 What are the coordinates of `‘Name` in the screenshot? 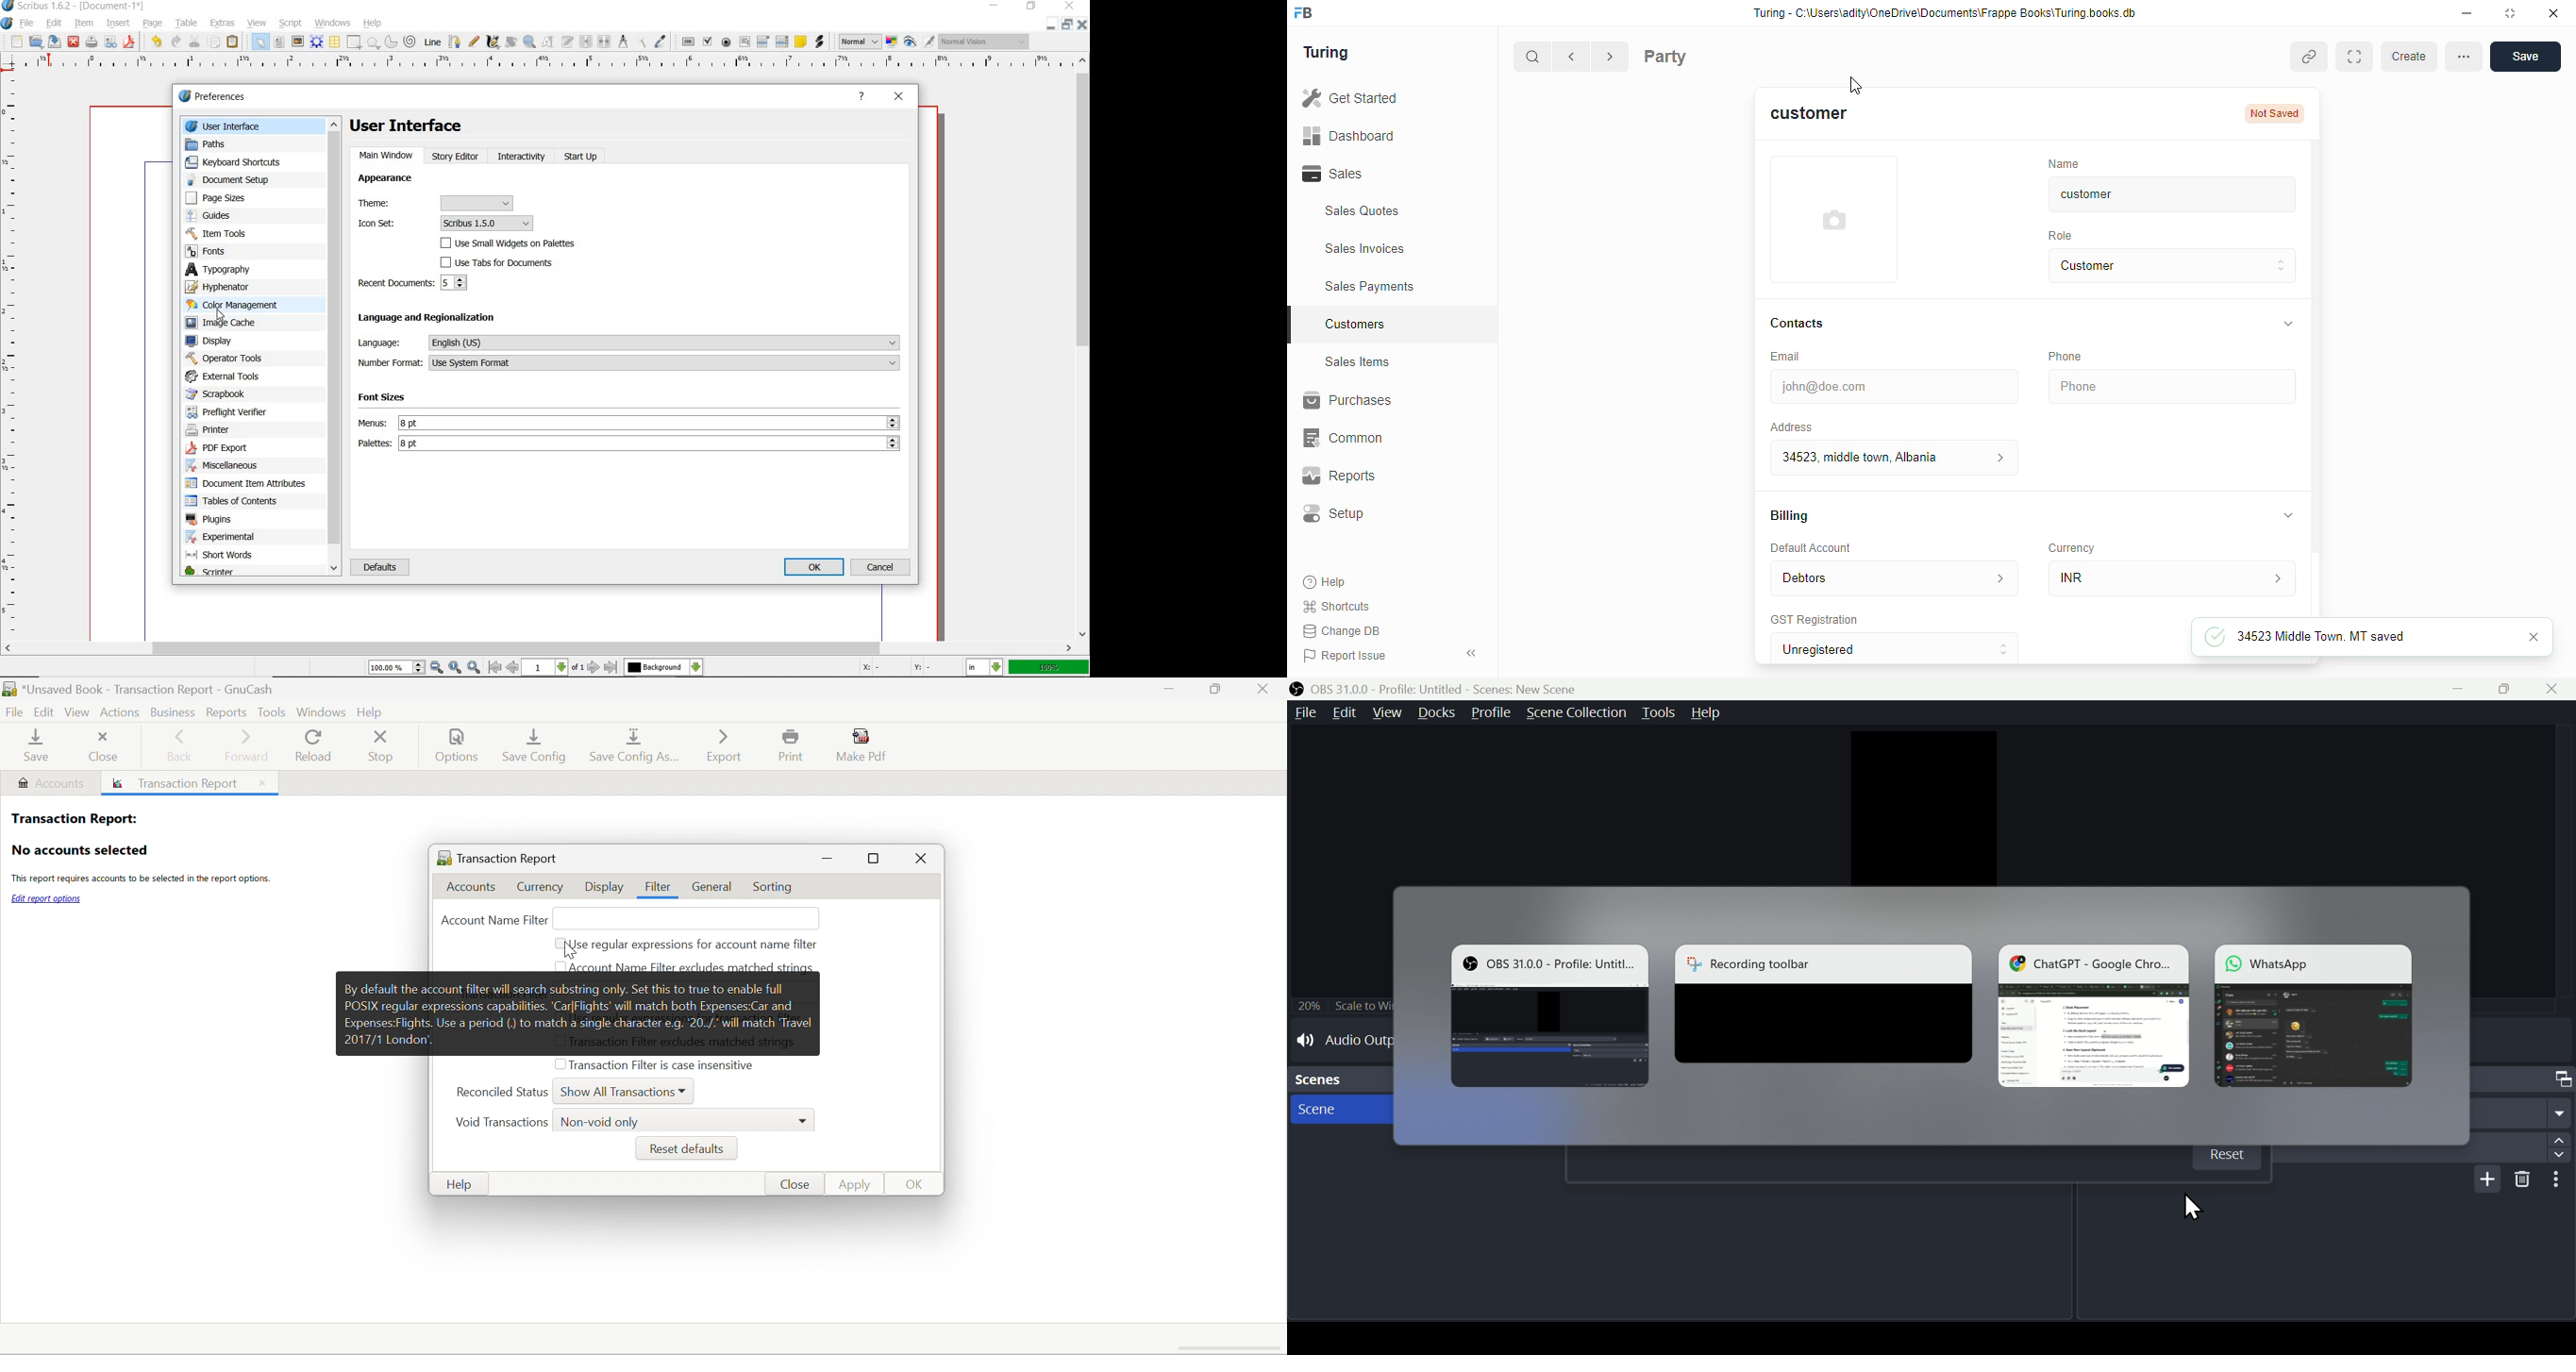 It's located at (2062, 162).